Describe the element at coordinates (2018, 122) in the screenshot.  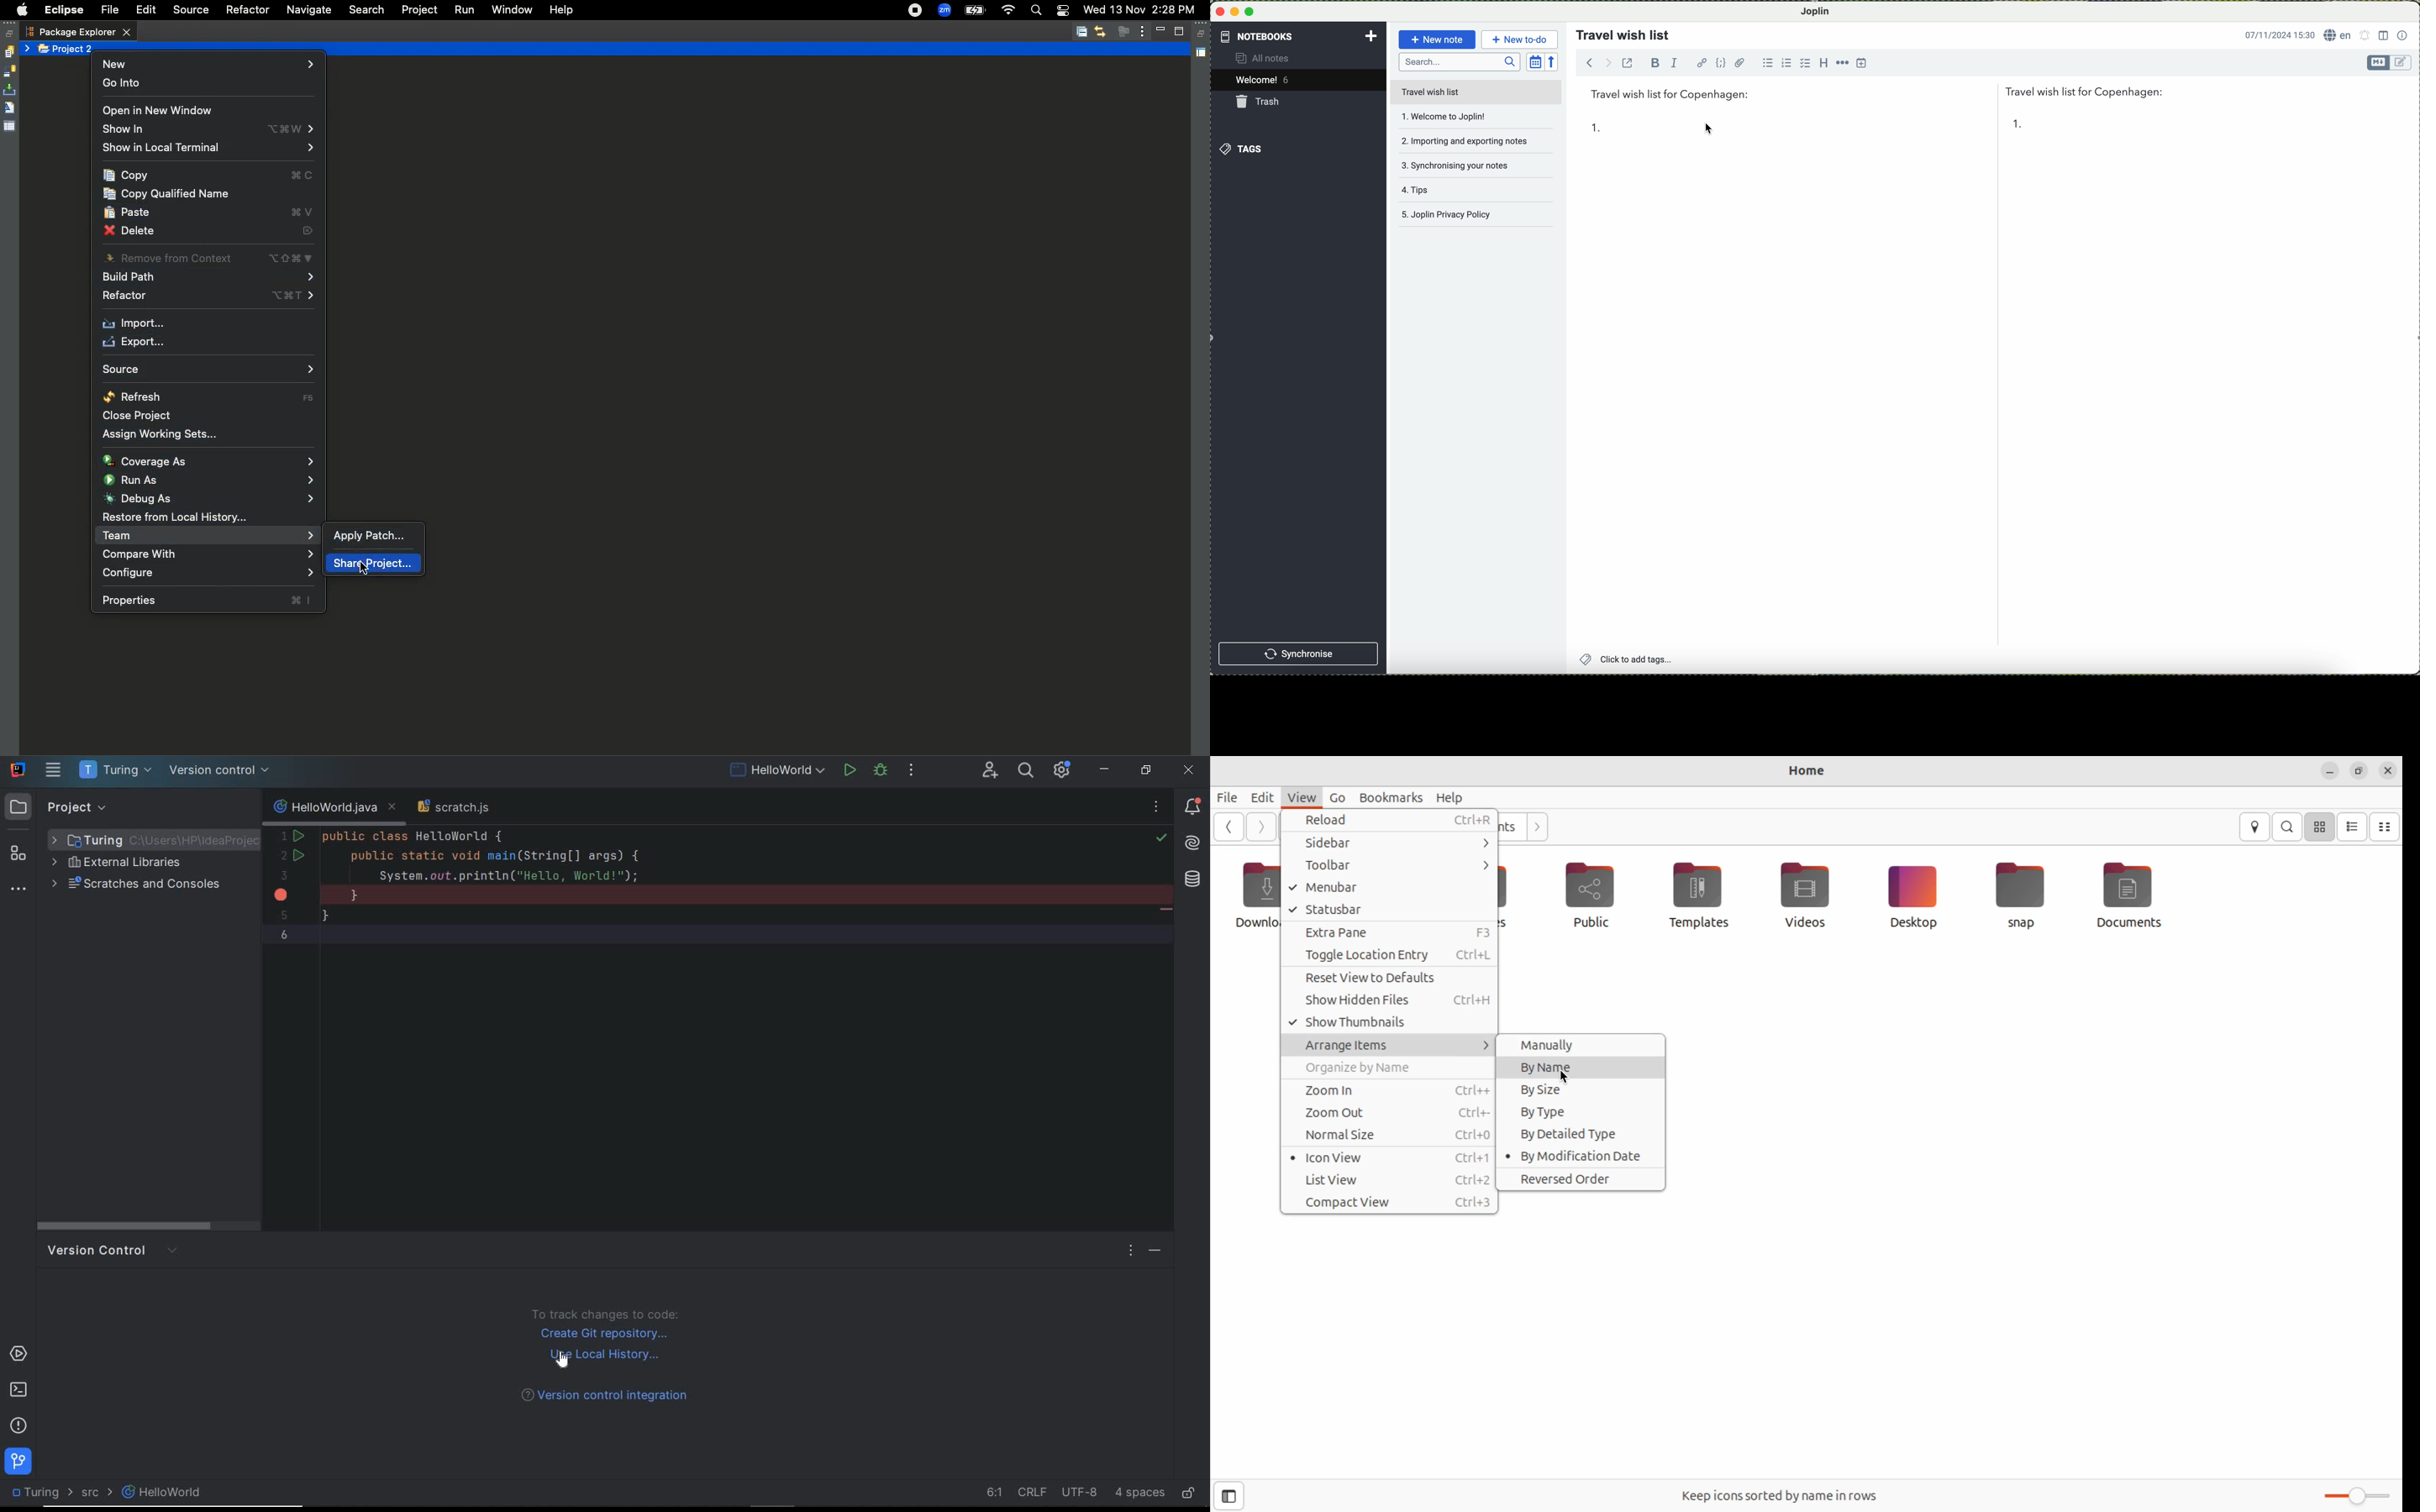
I see `1` at that location.